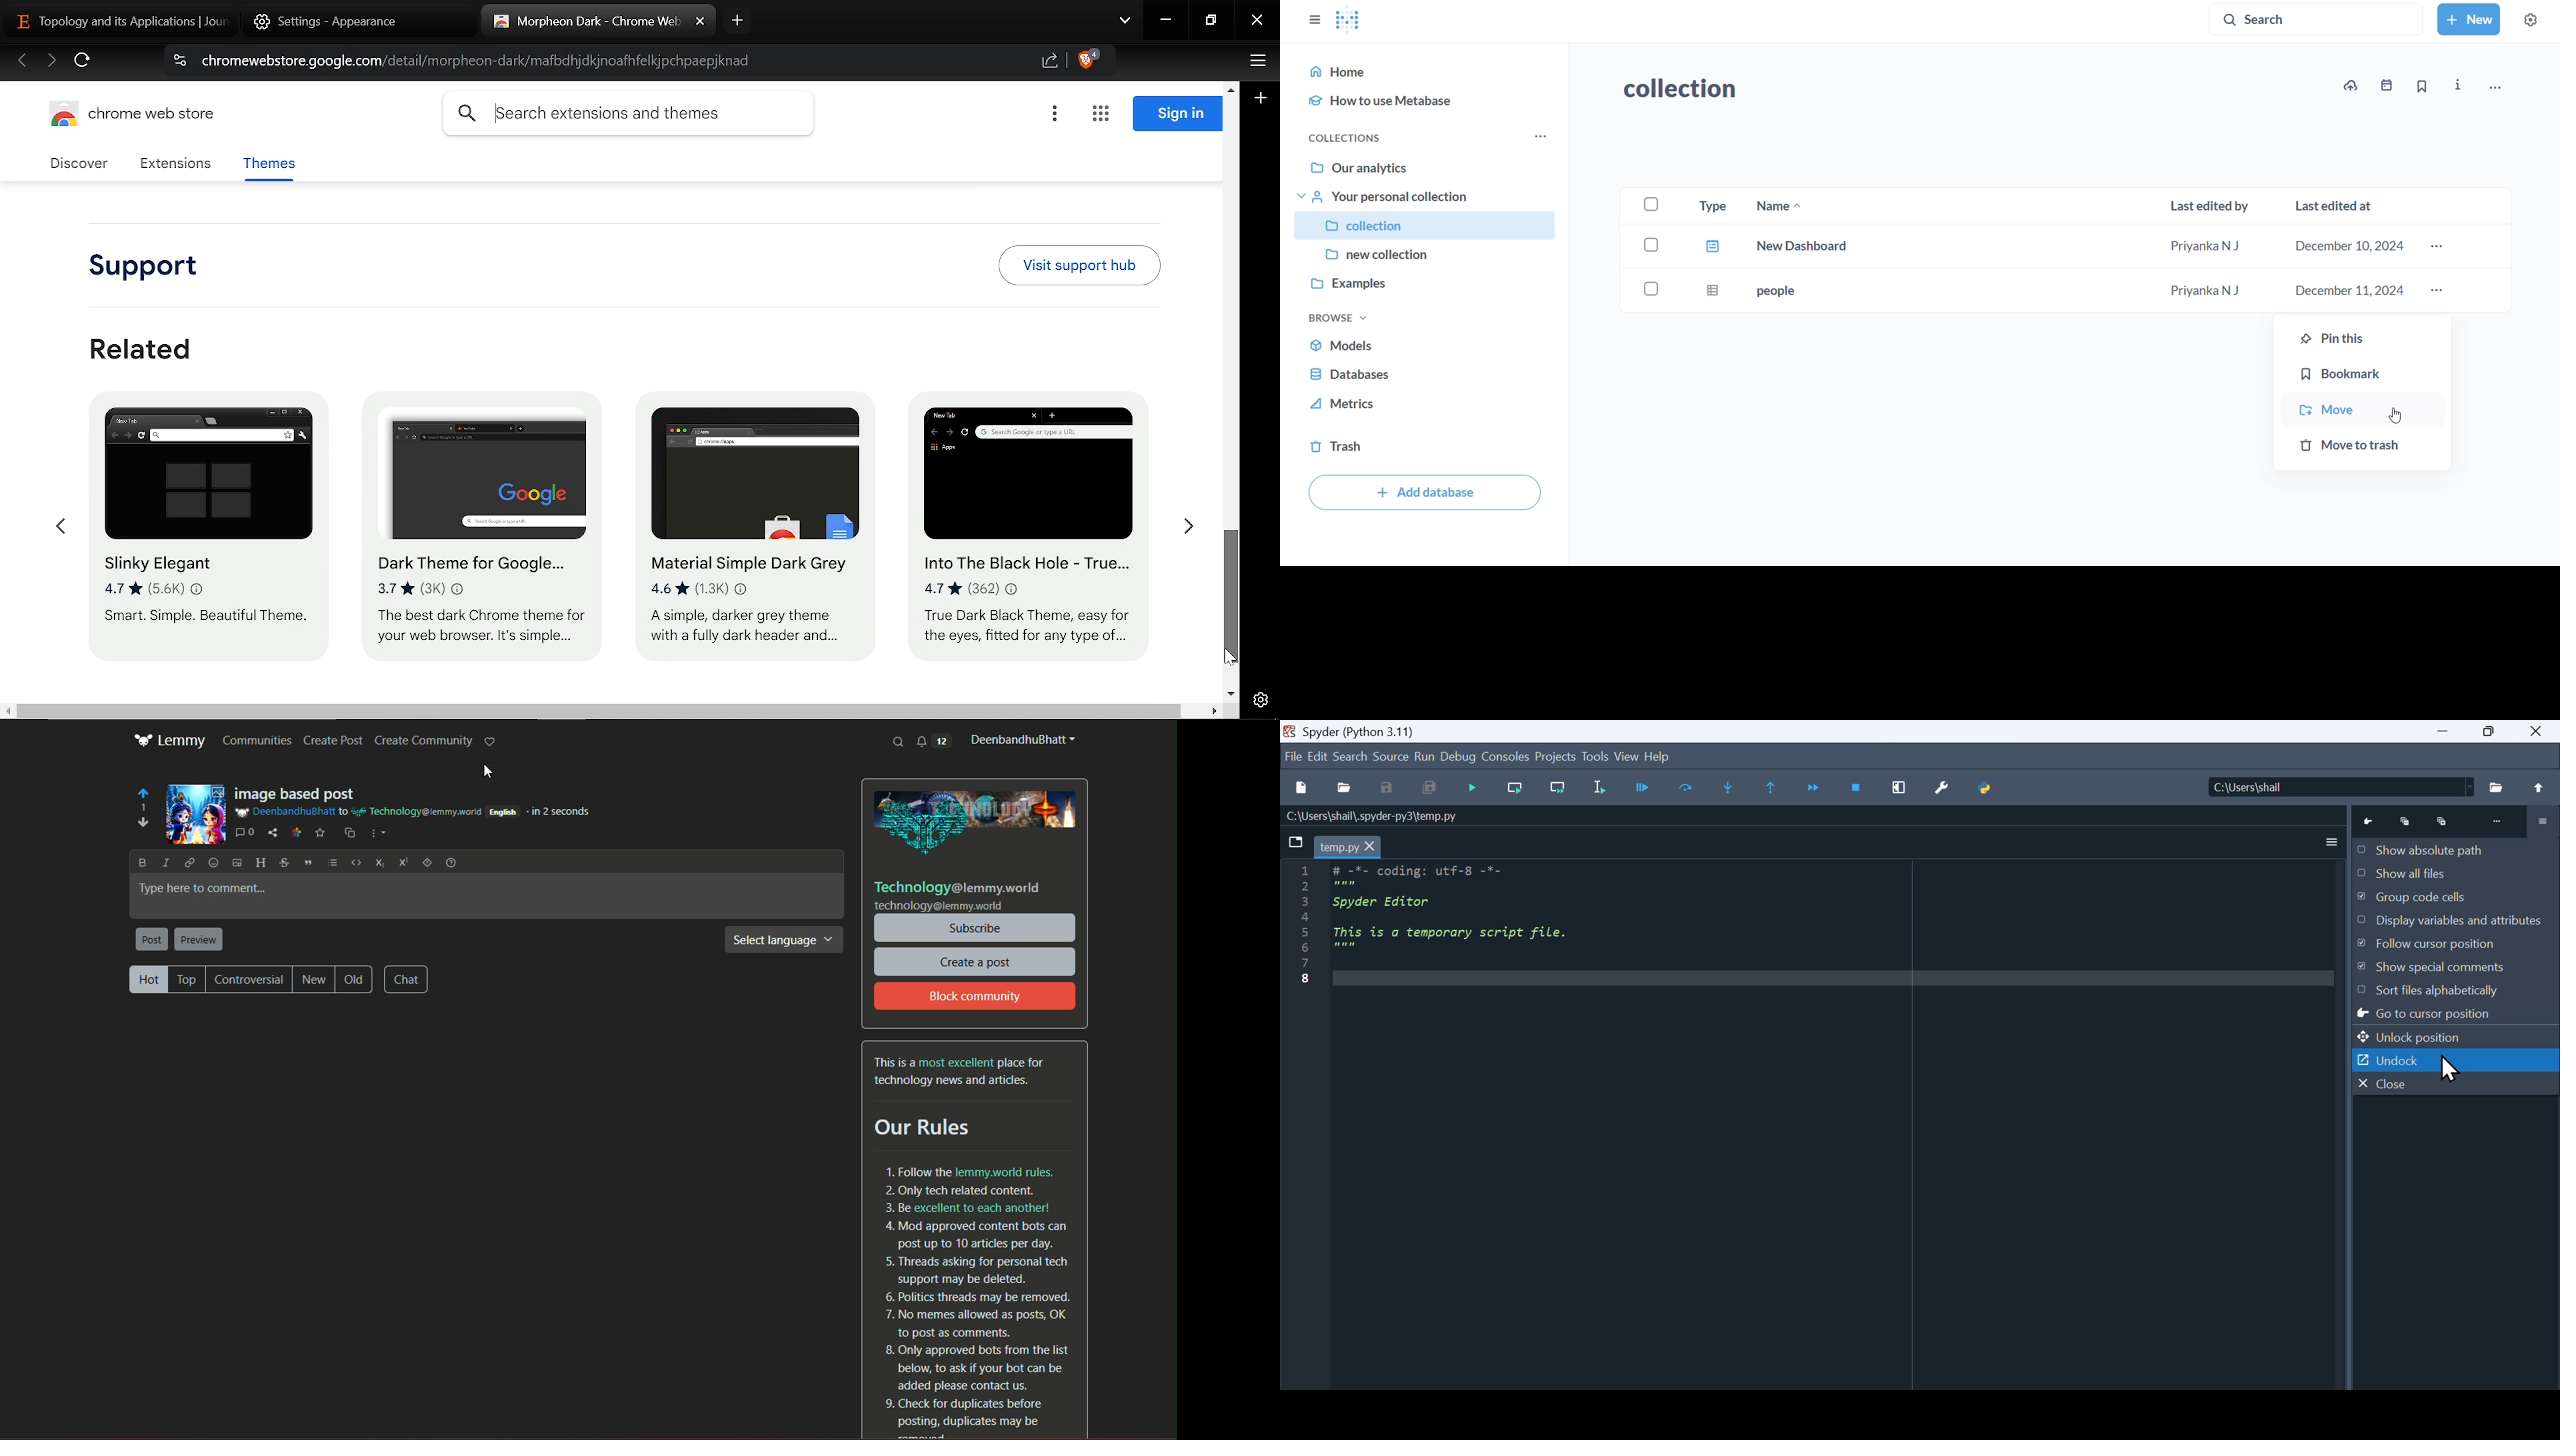 Image resolution: width=2576 pixels, height=1456 pixels. I want to click on Edit, so click(1319, 755).